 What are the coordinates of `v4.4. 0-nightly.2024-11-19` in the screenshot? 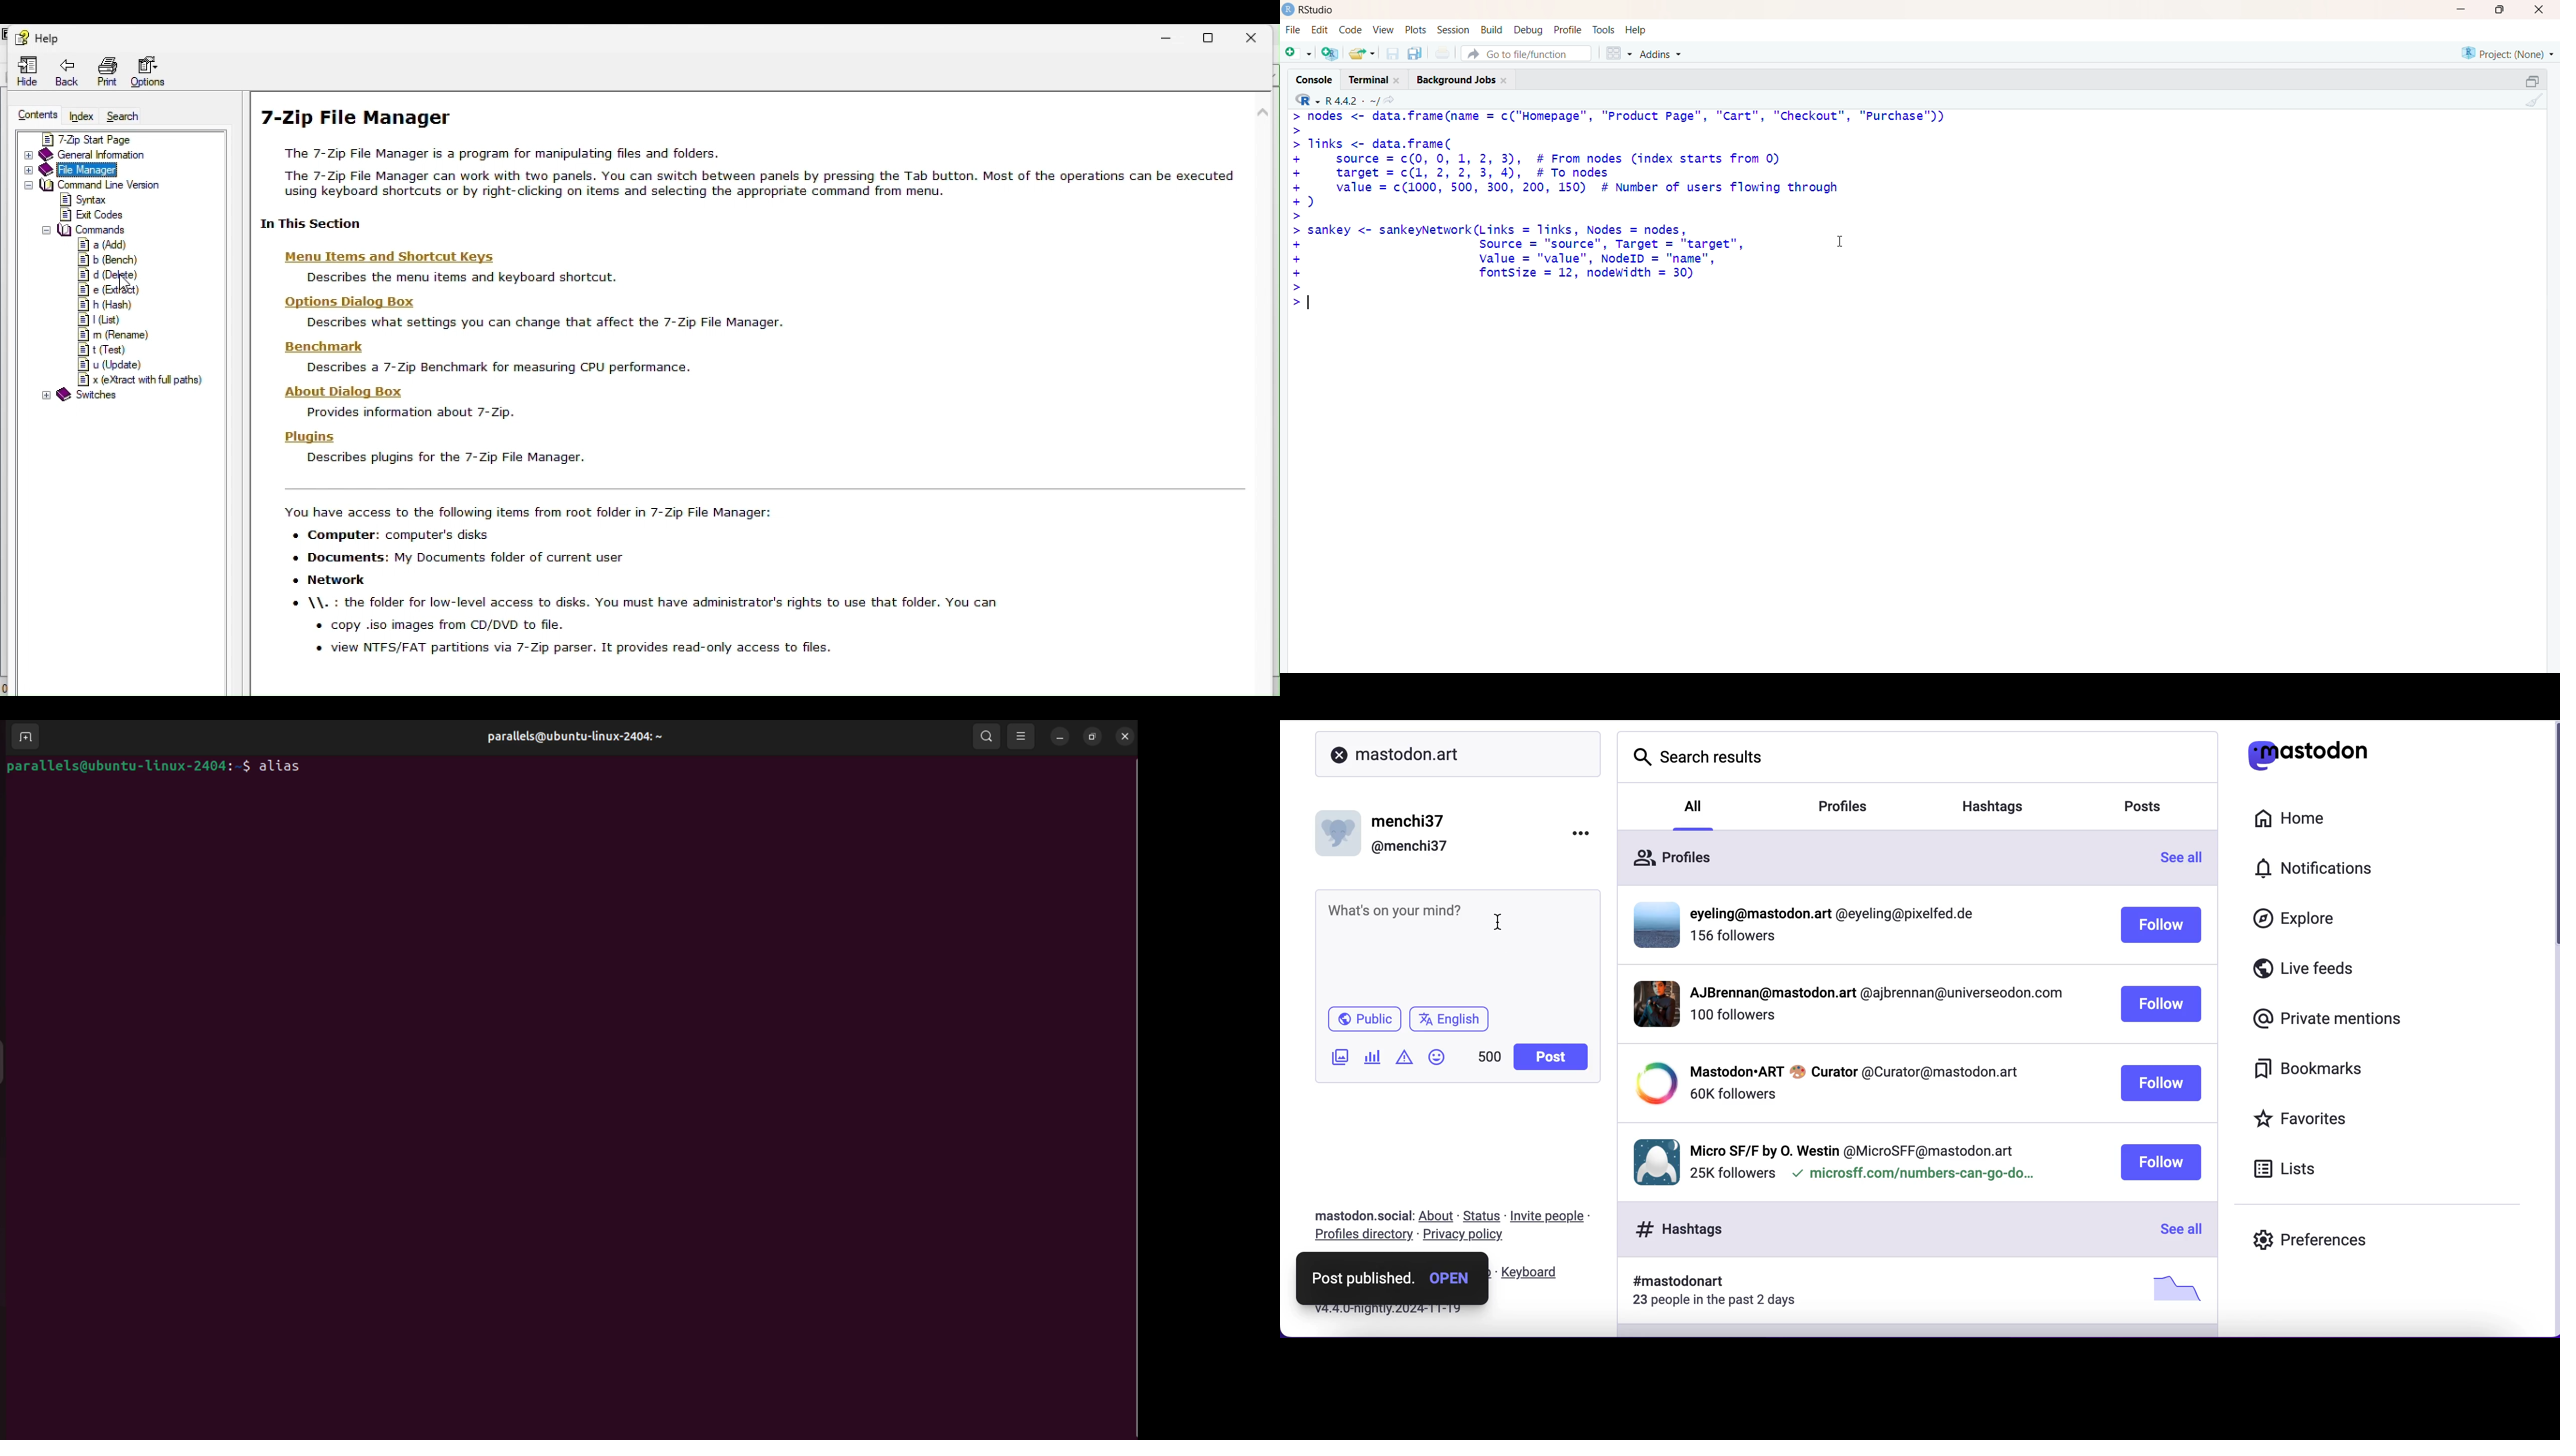 It's located at (1383, 1310).